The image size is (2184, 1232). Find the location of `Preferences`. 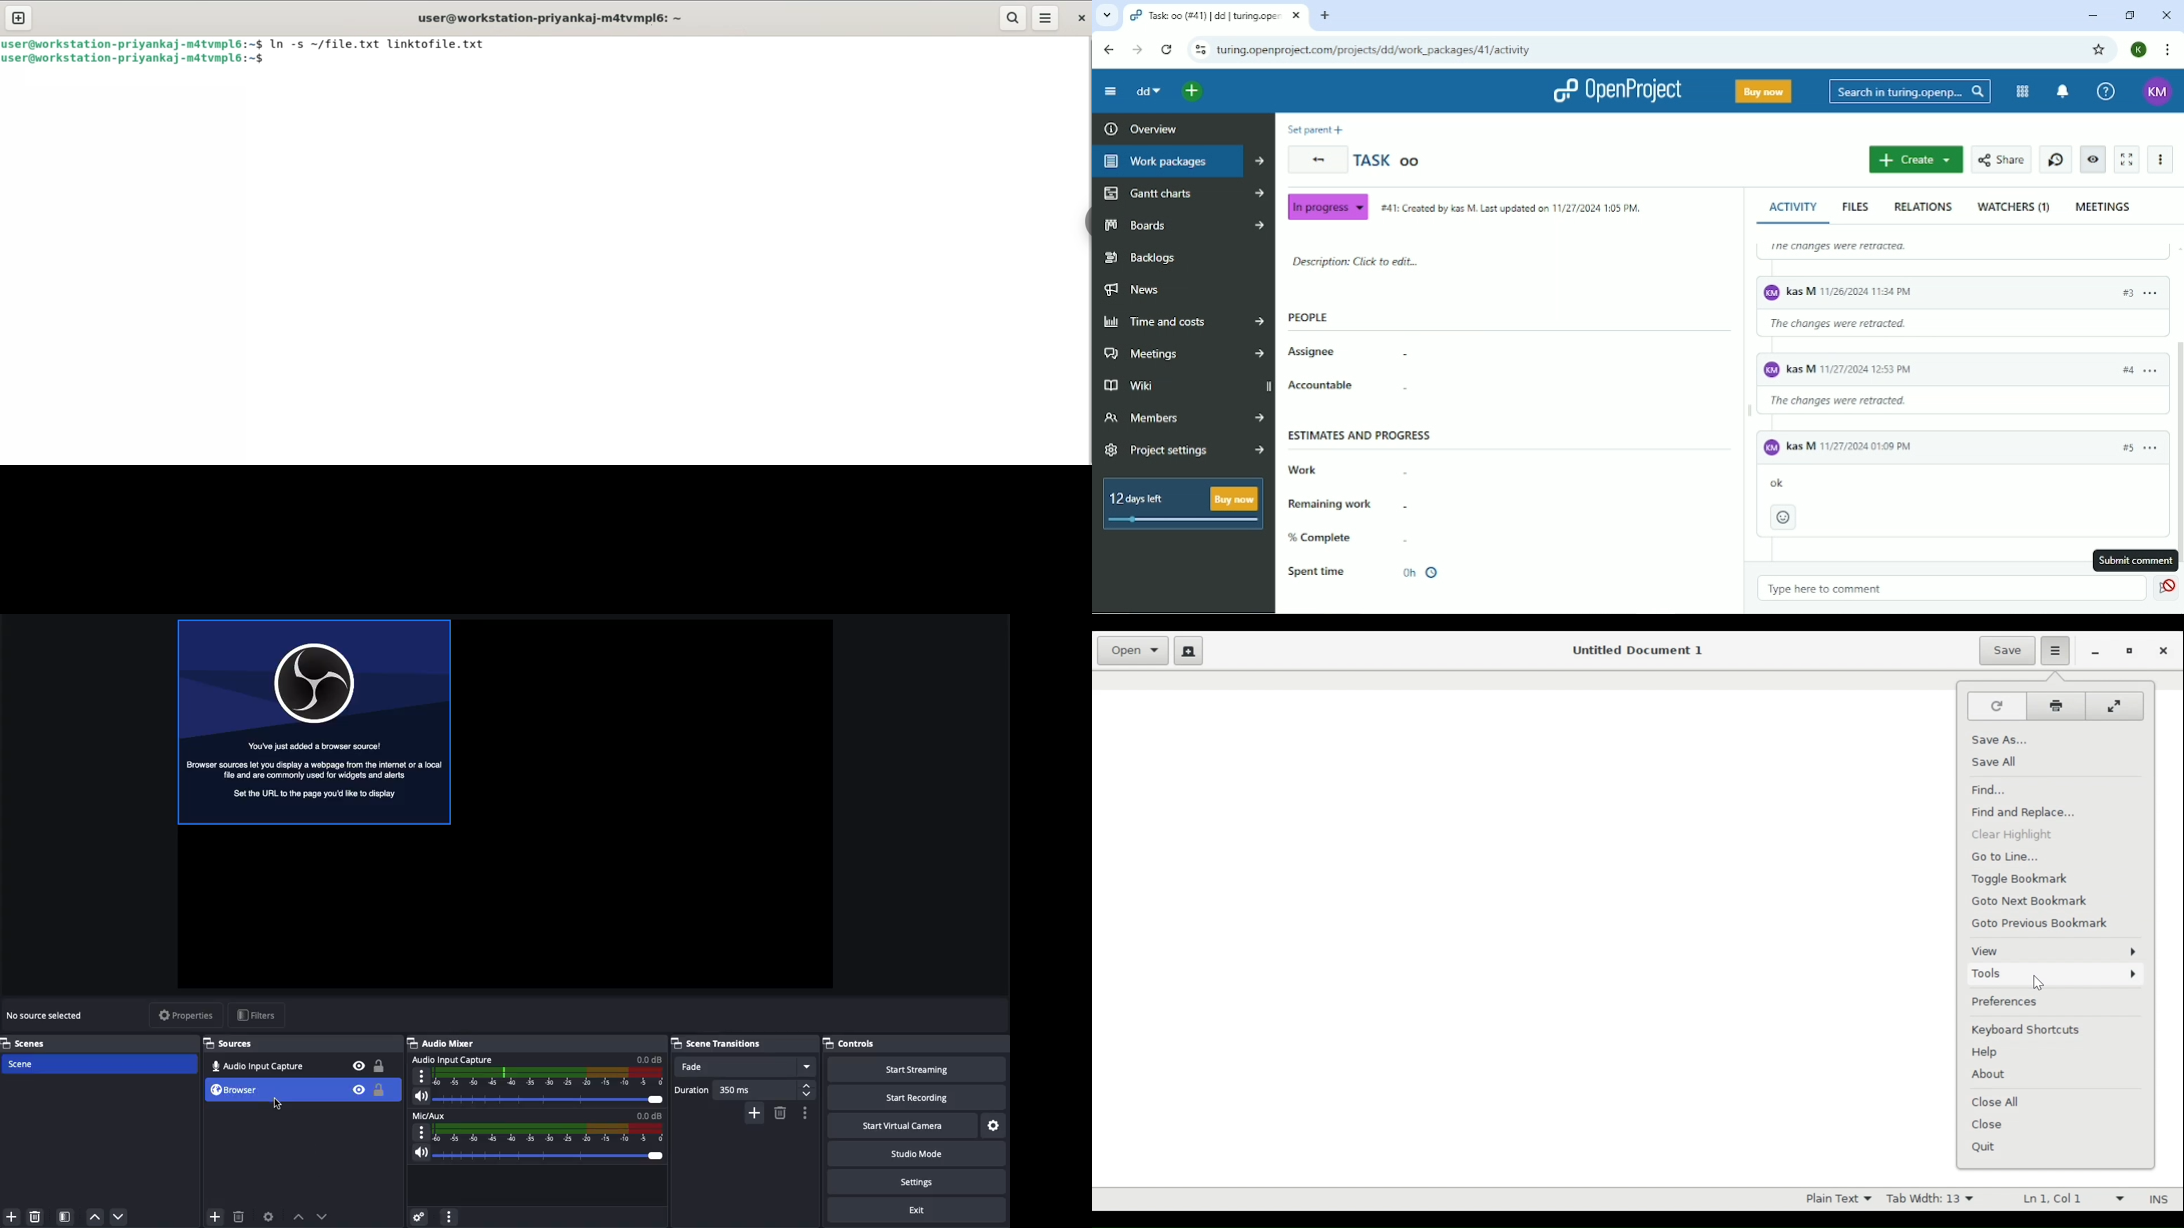

Preferences is located at coordinates (2051, 1002).